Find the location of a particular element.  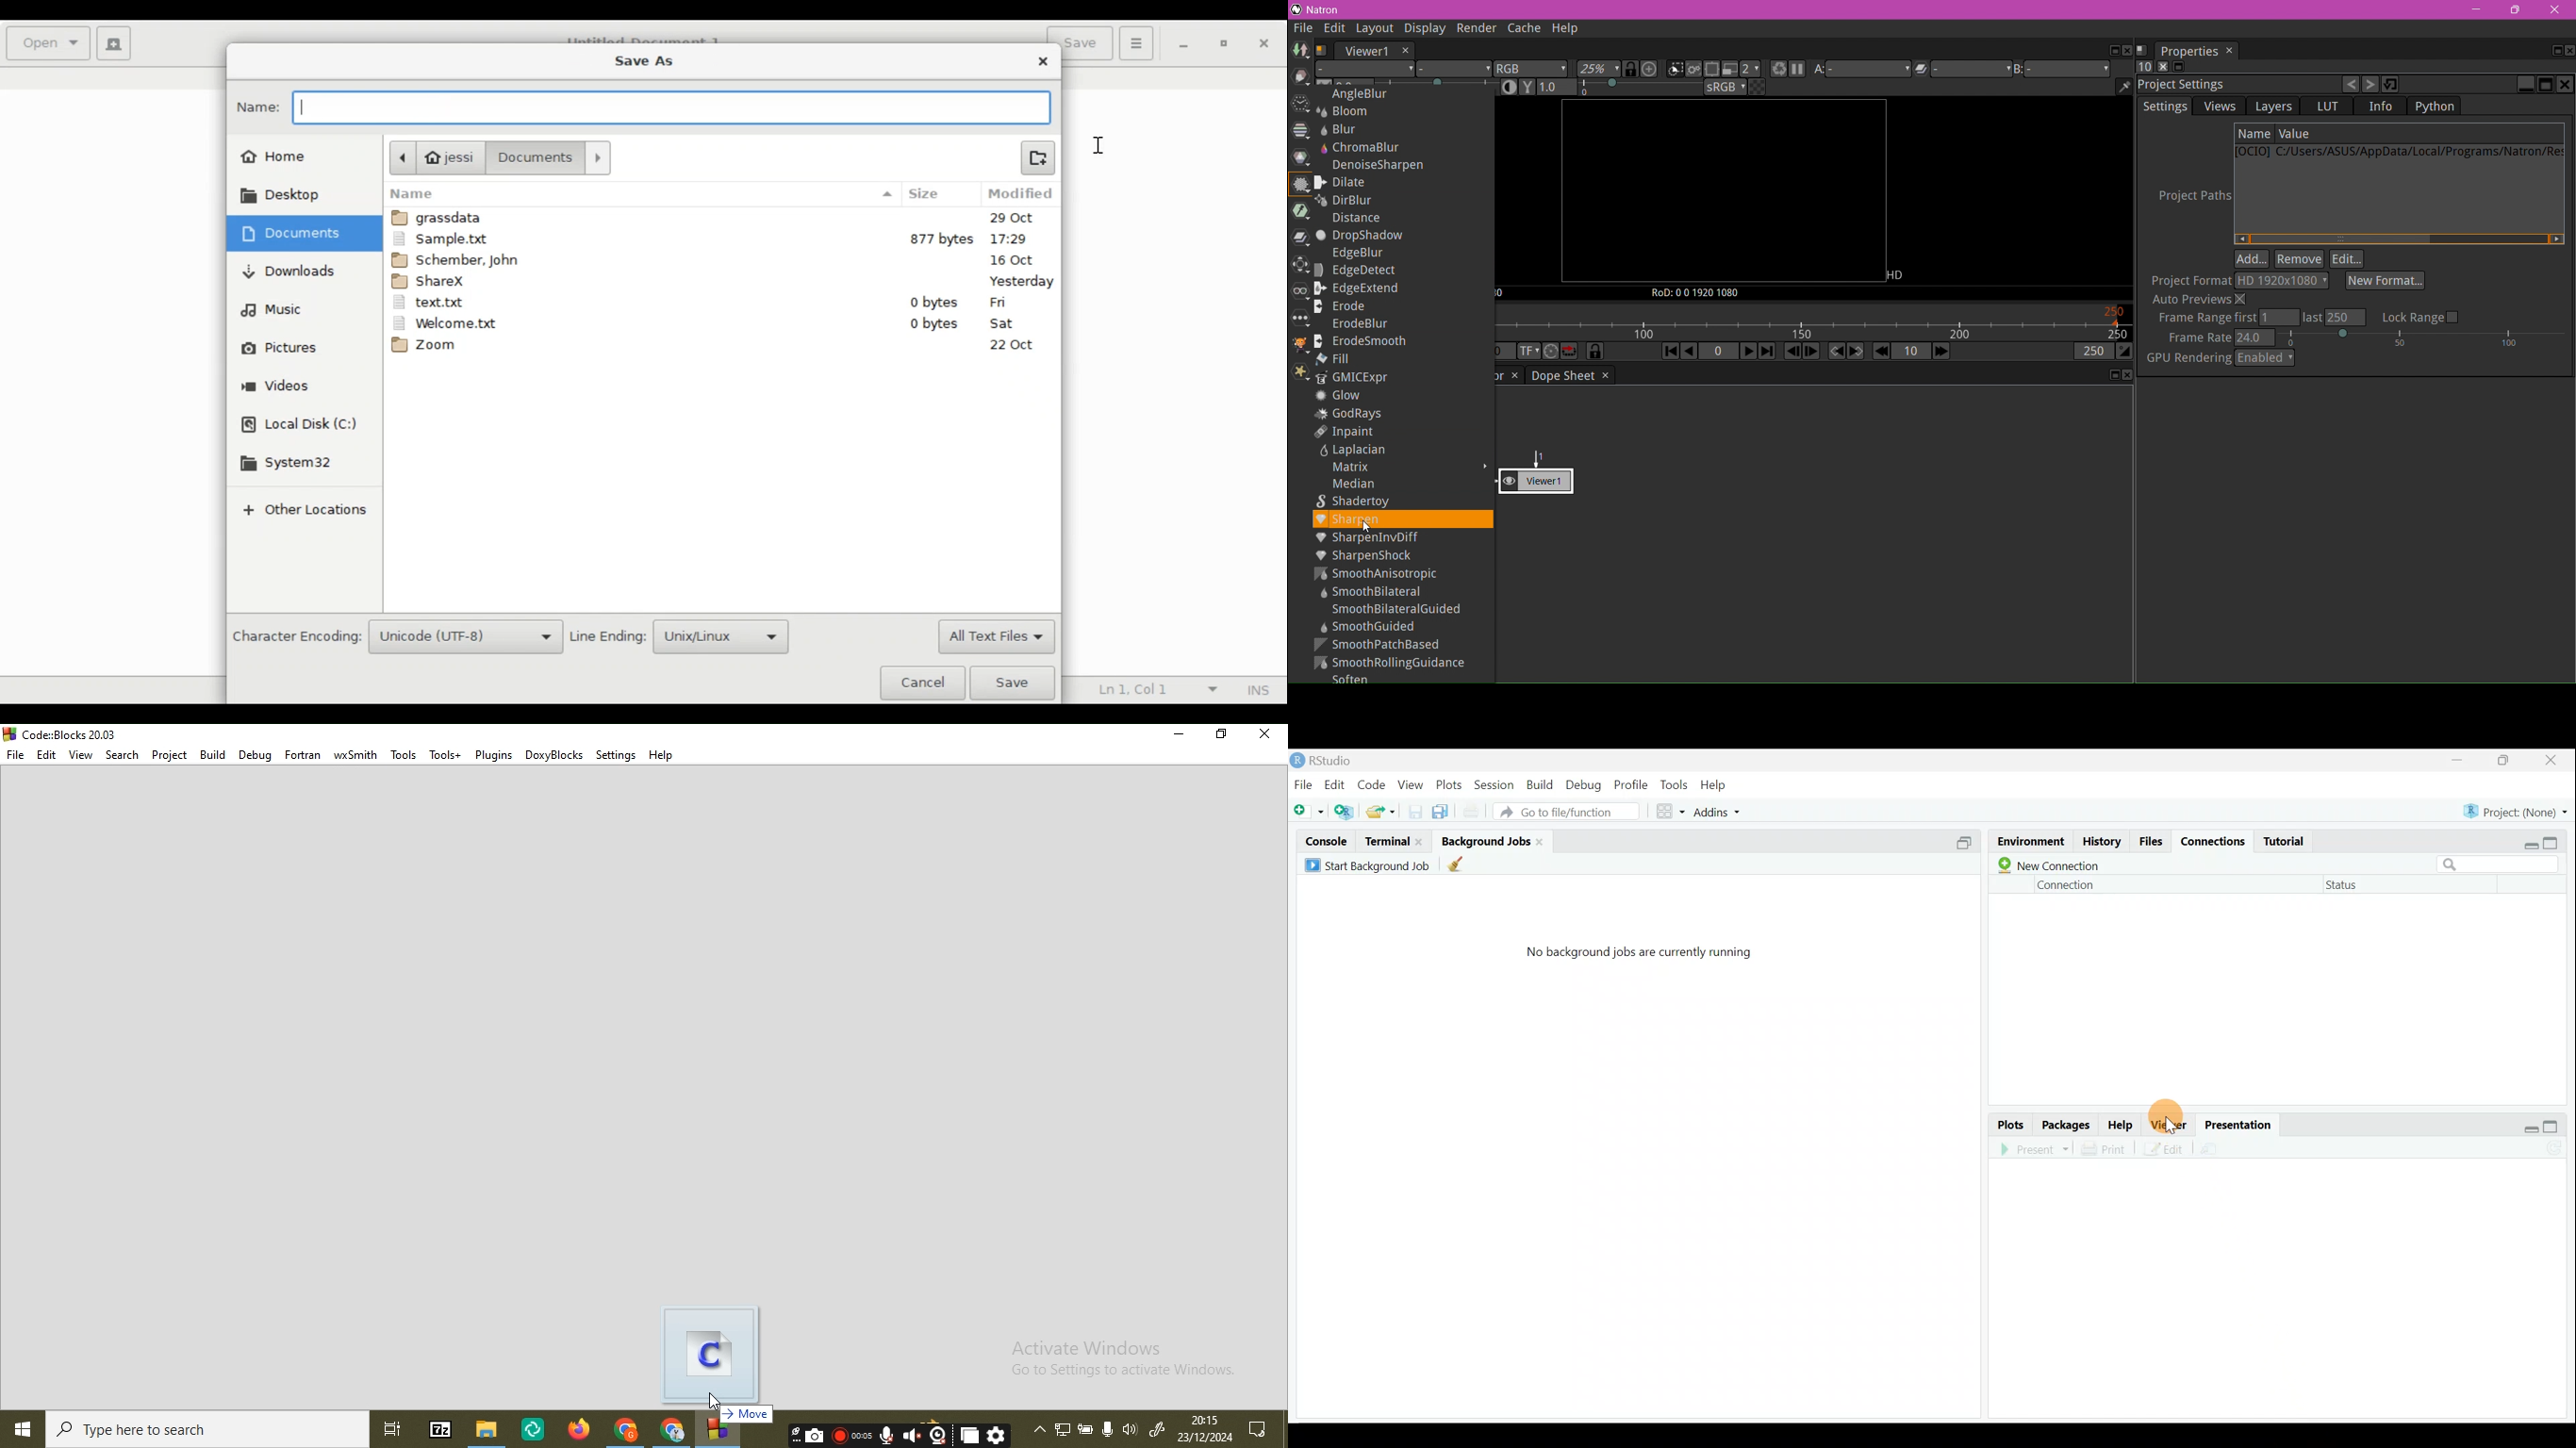

Project  is located at coordinates (170, 754).